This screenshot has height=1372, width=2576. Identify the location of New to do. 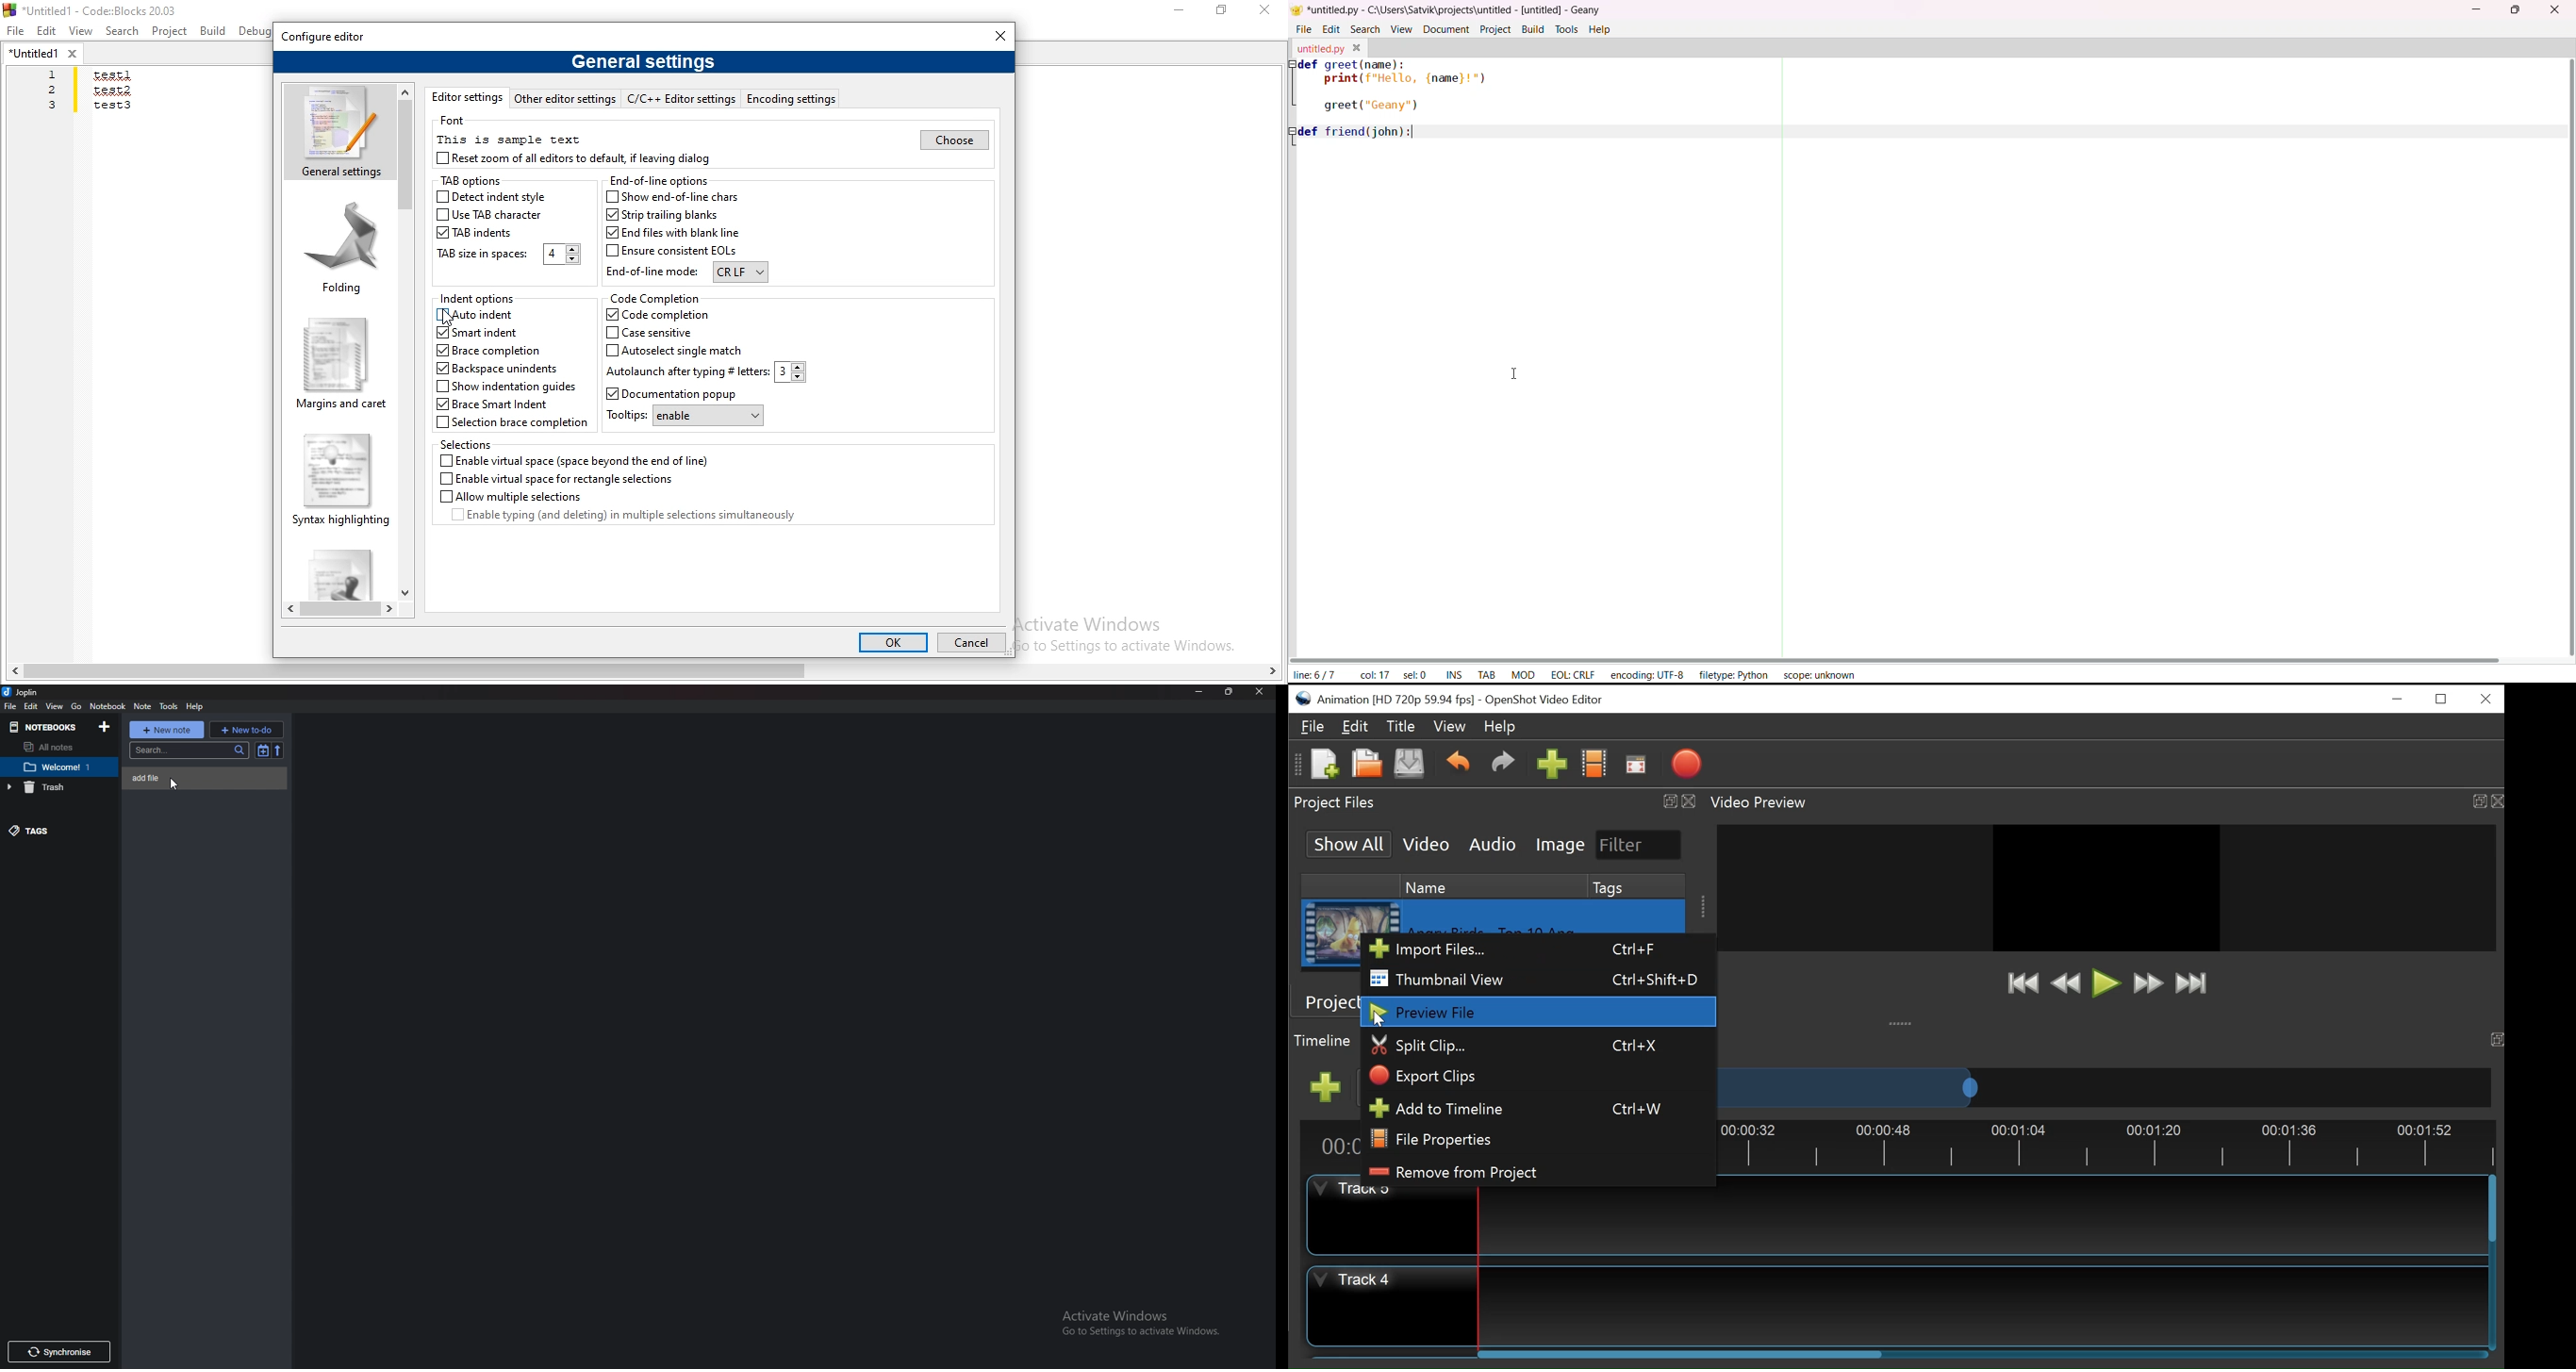
(247, 729).